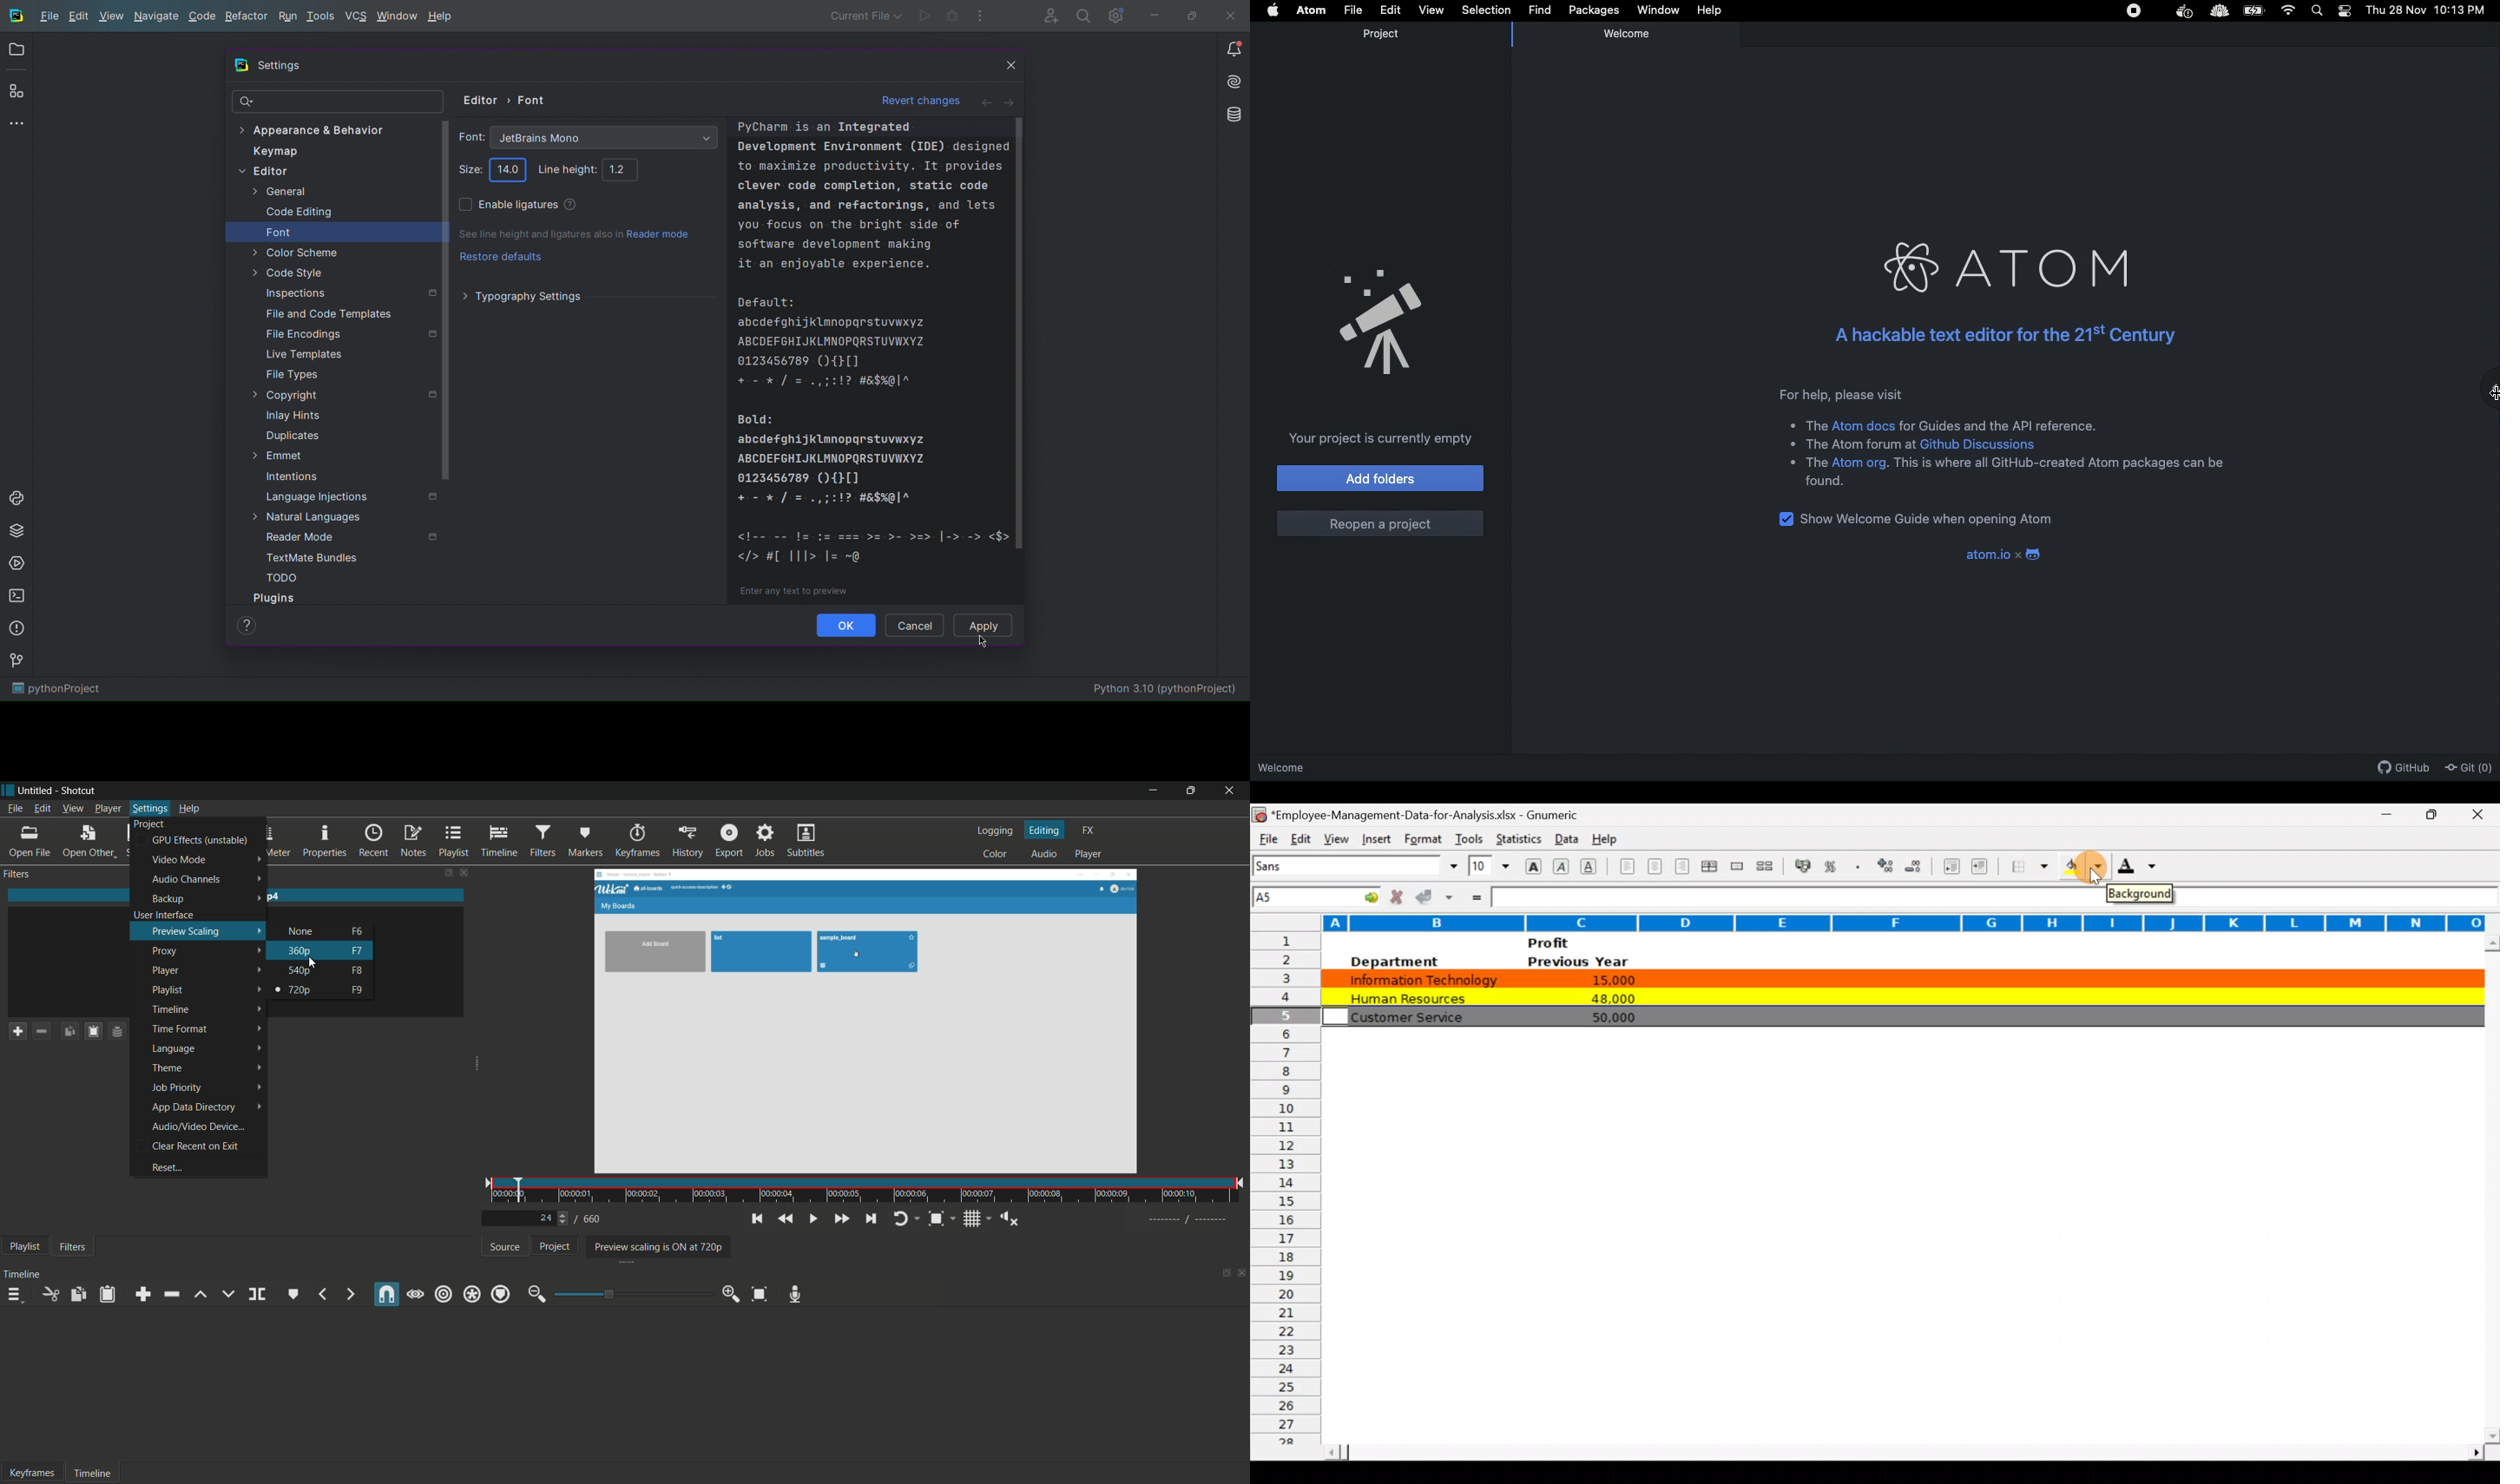 The width and height of the screenshot is (2520, 1484). I want to click on player, so click(167, 970).